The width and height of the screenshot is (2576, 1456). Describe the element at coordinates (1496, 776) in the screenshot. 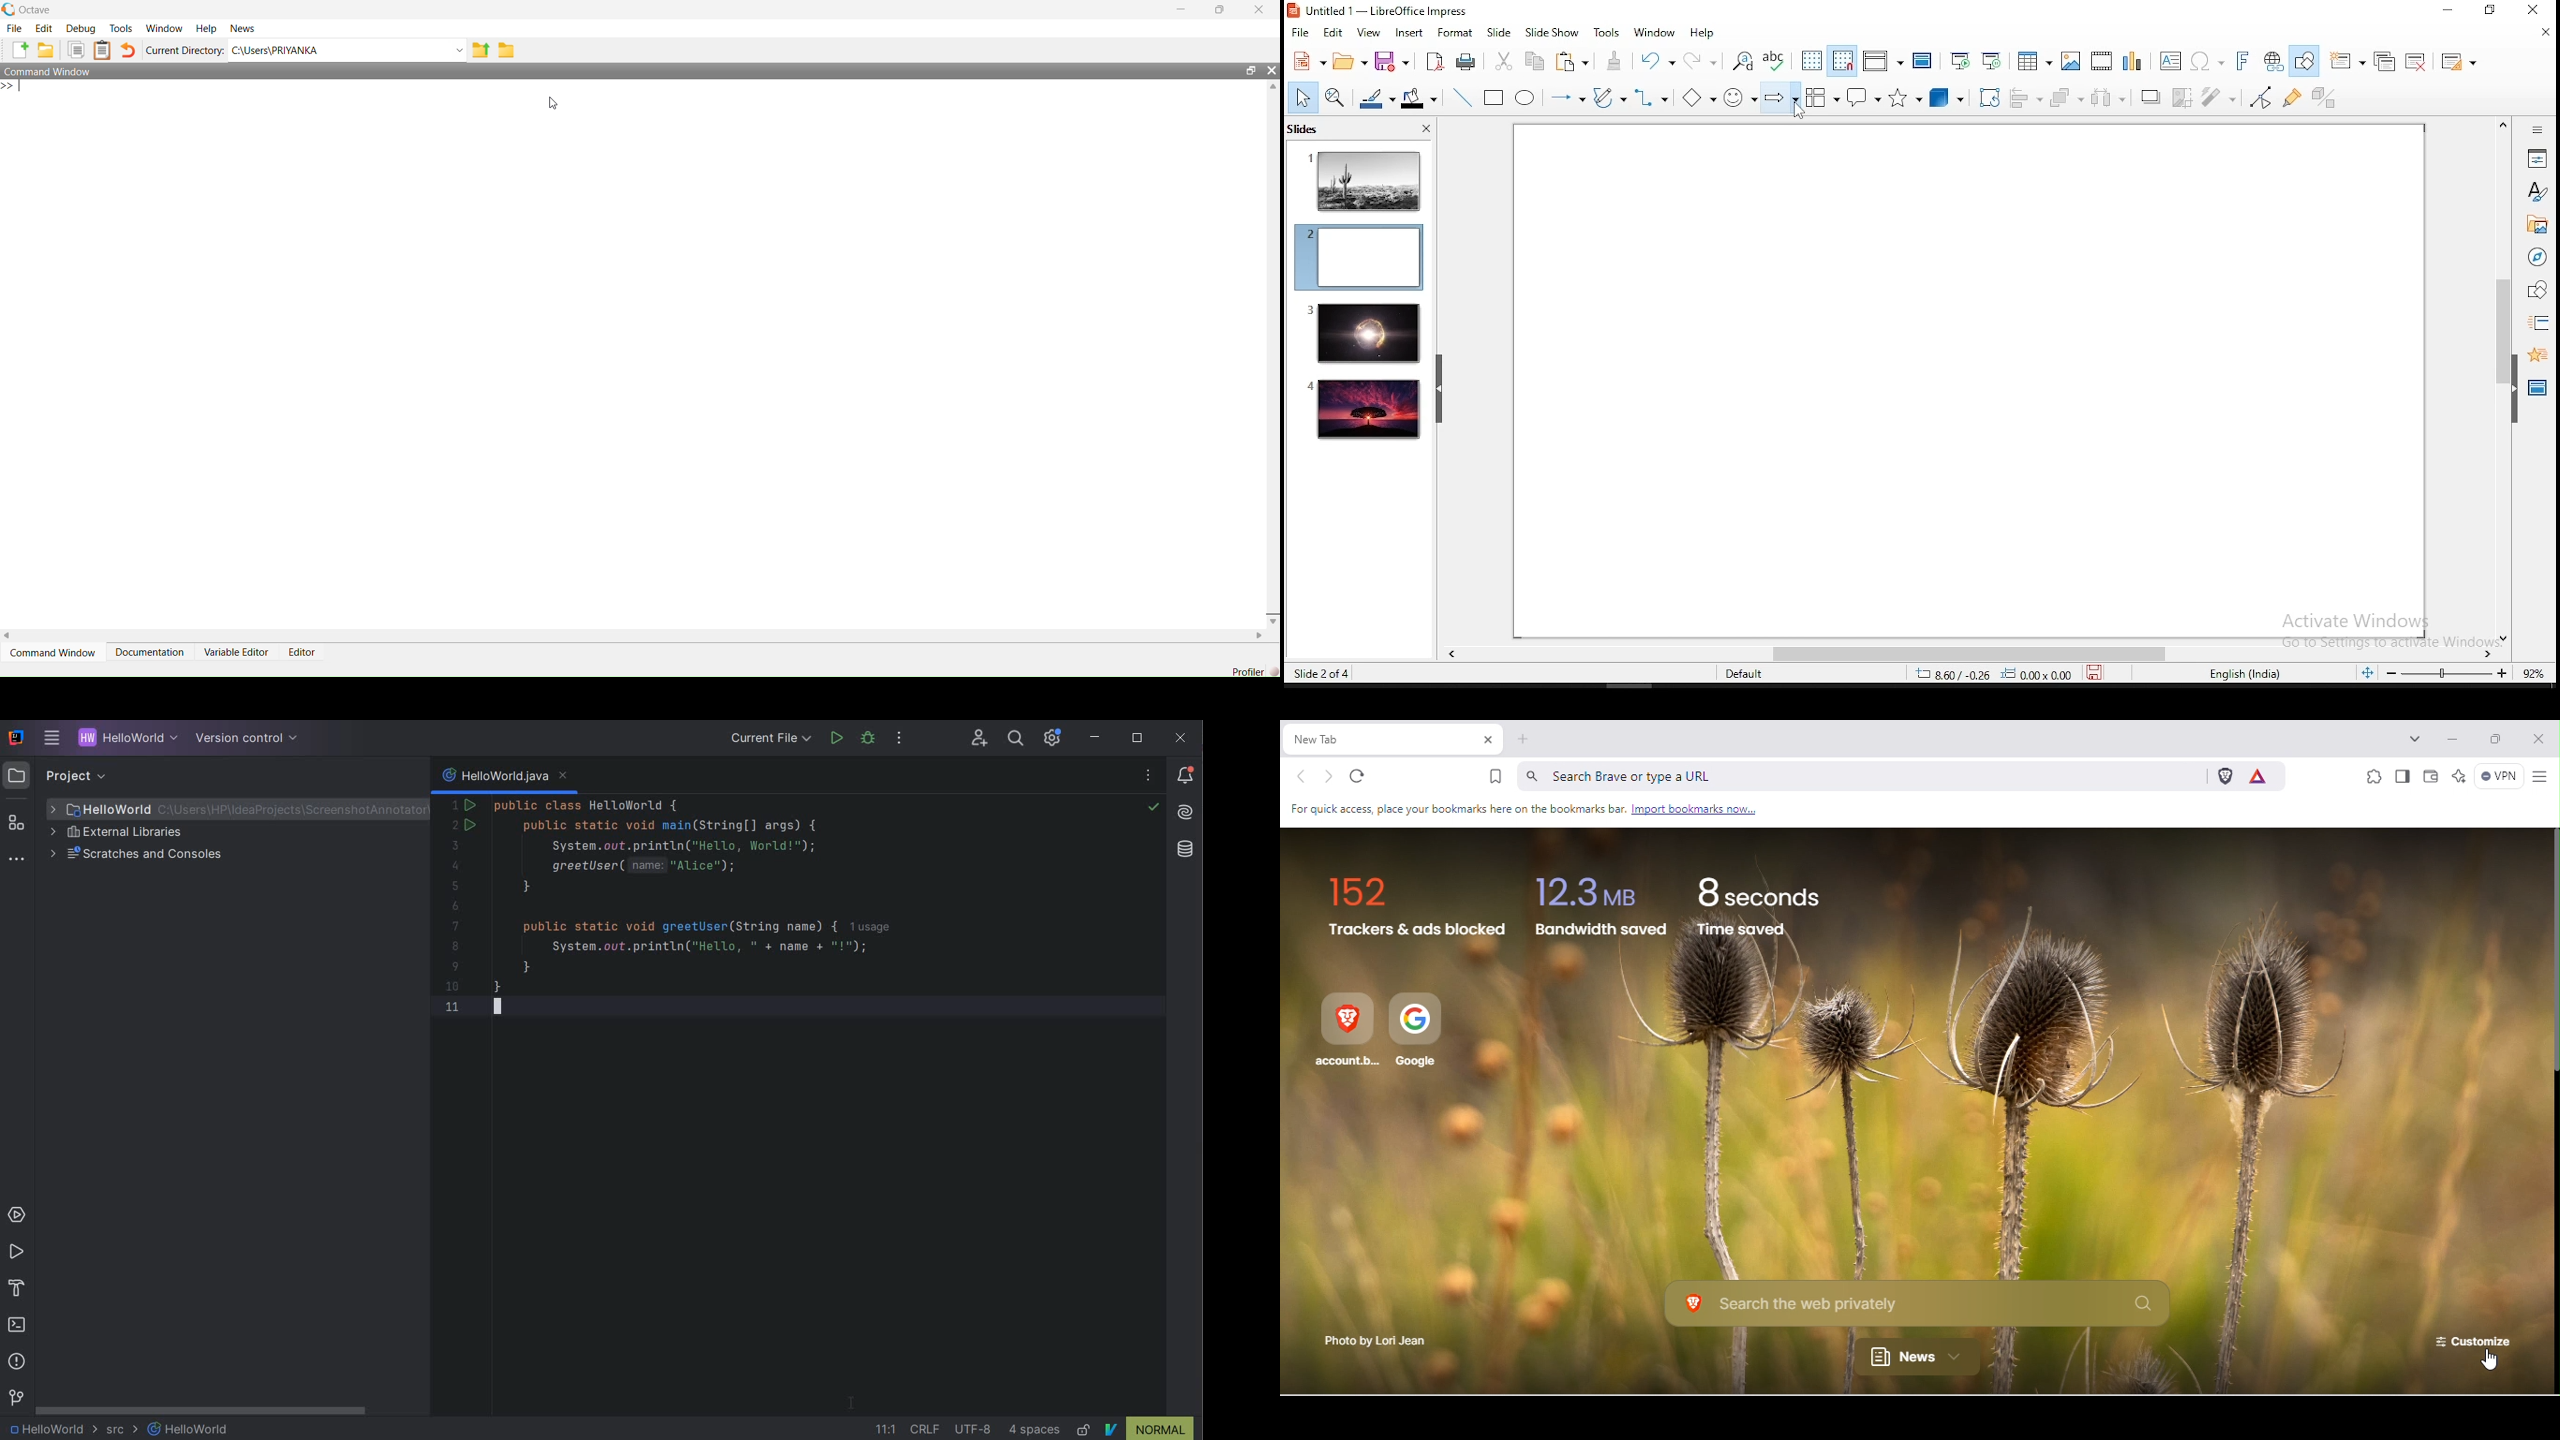

I see `Bookmark` at that location.